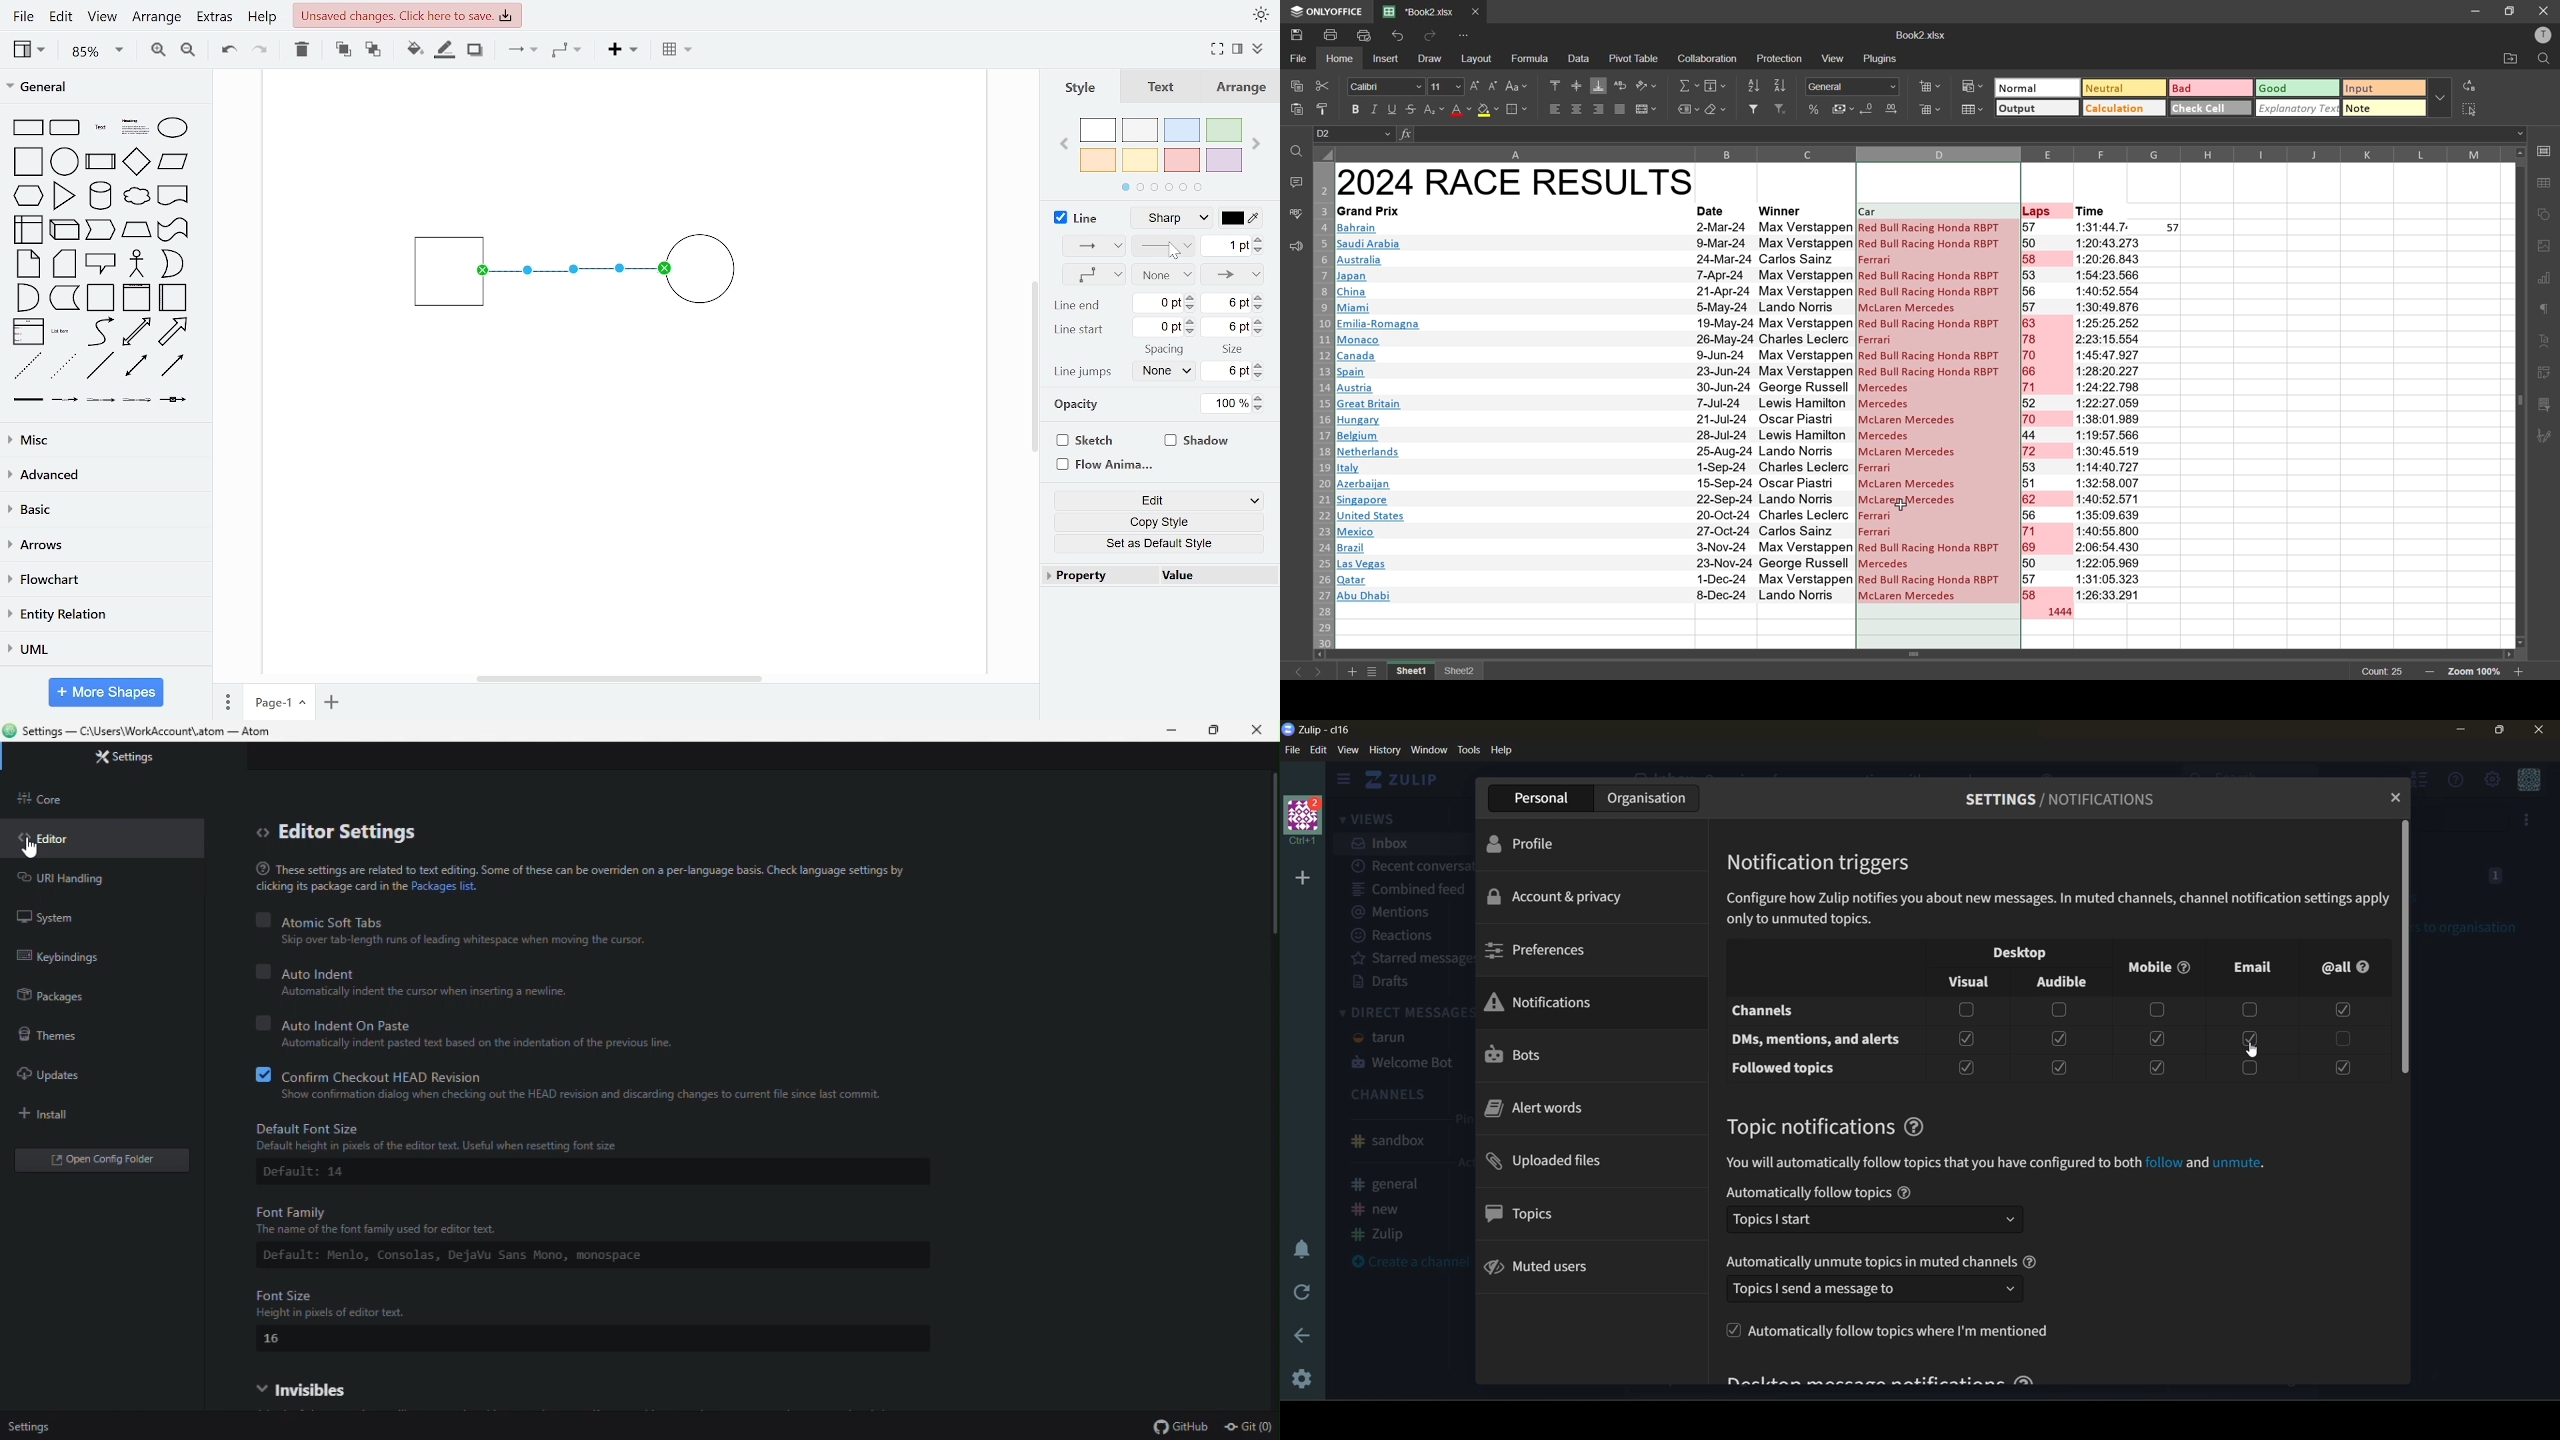 Image resolution: width=2576 pixels, height=1456 pixels. What do you see at coordinates (408, 14) in the screenshot?
I see `unsaved changes. Click here to save` at bounding box center [408, 14].